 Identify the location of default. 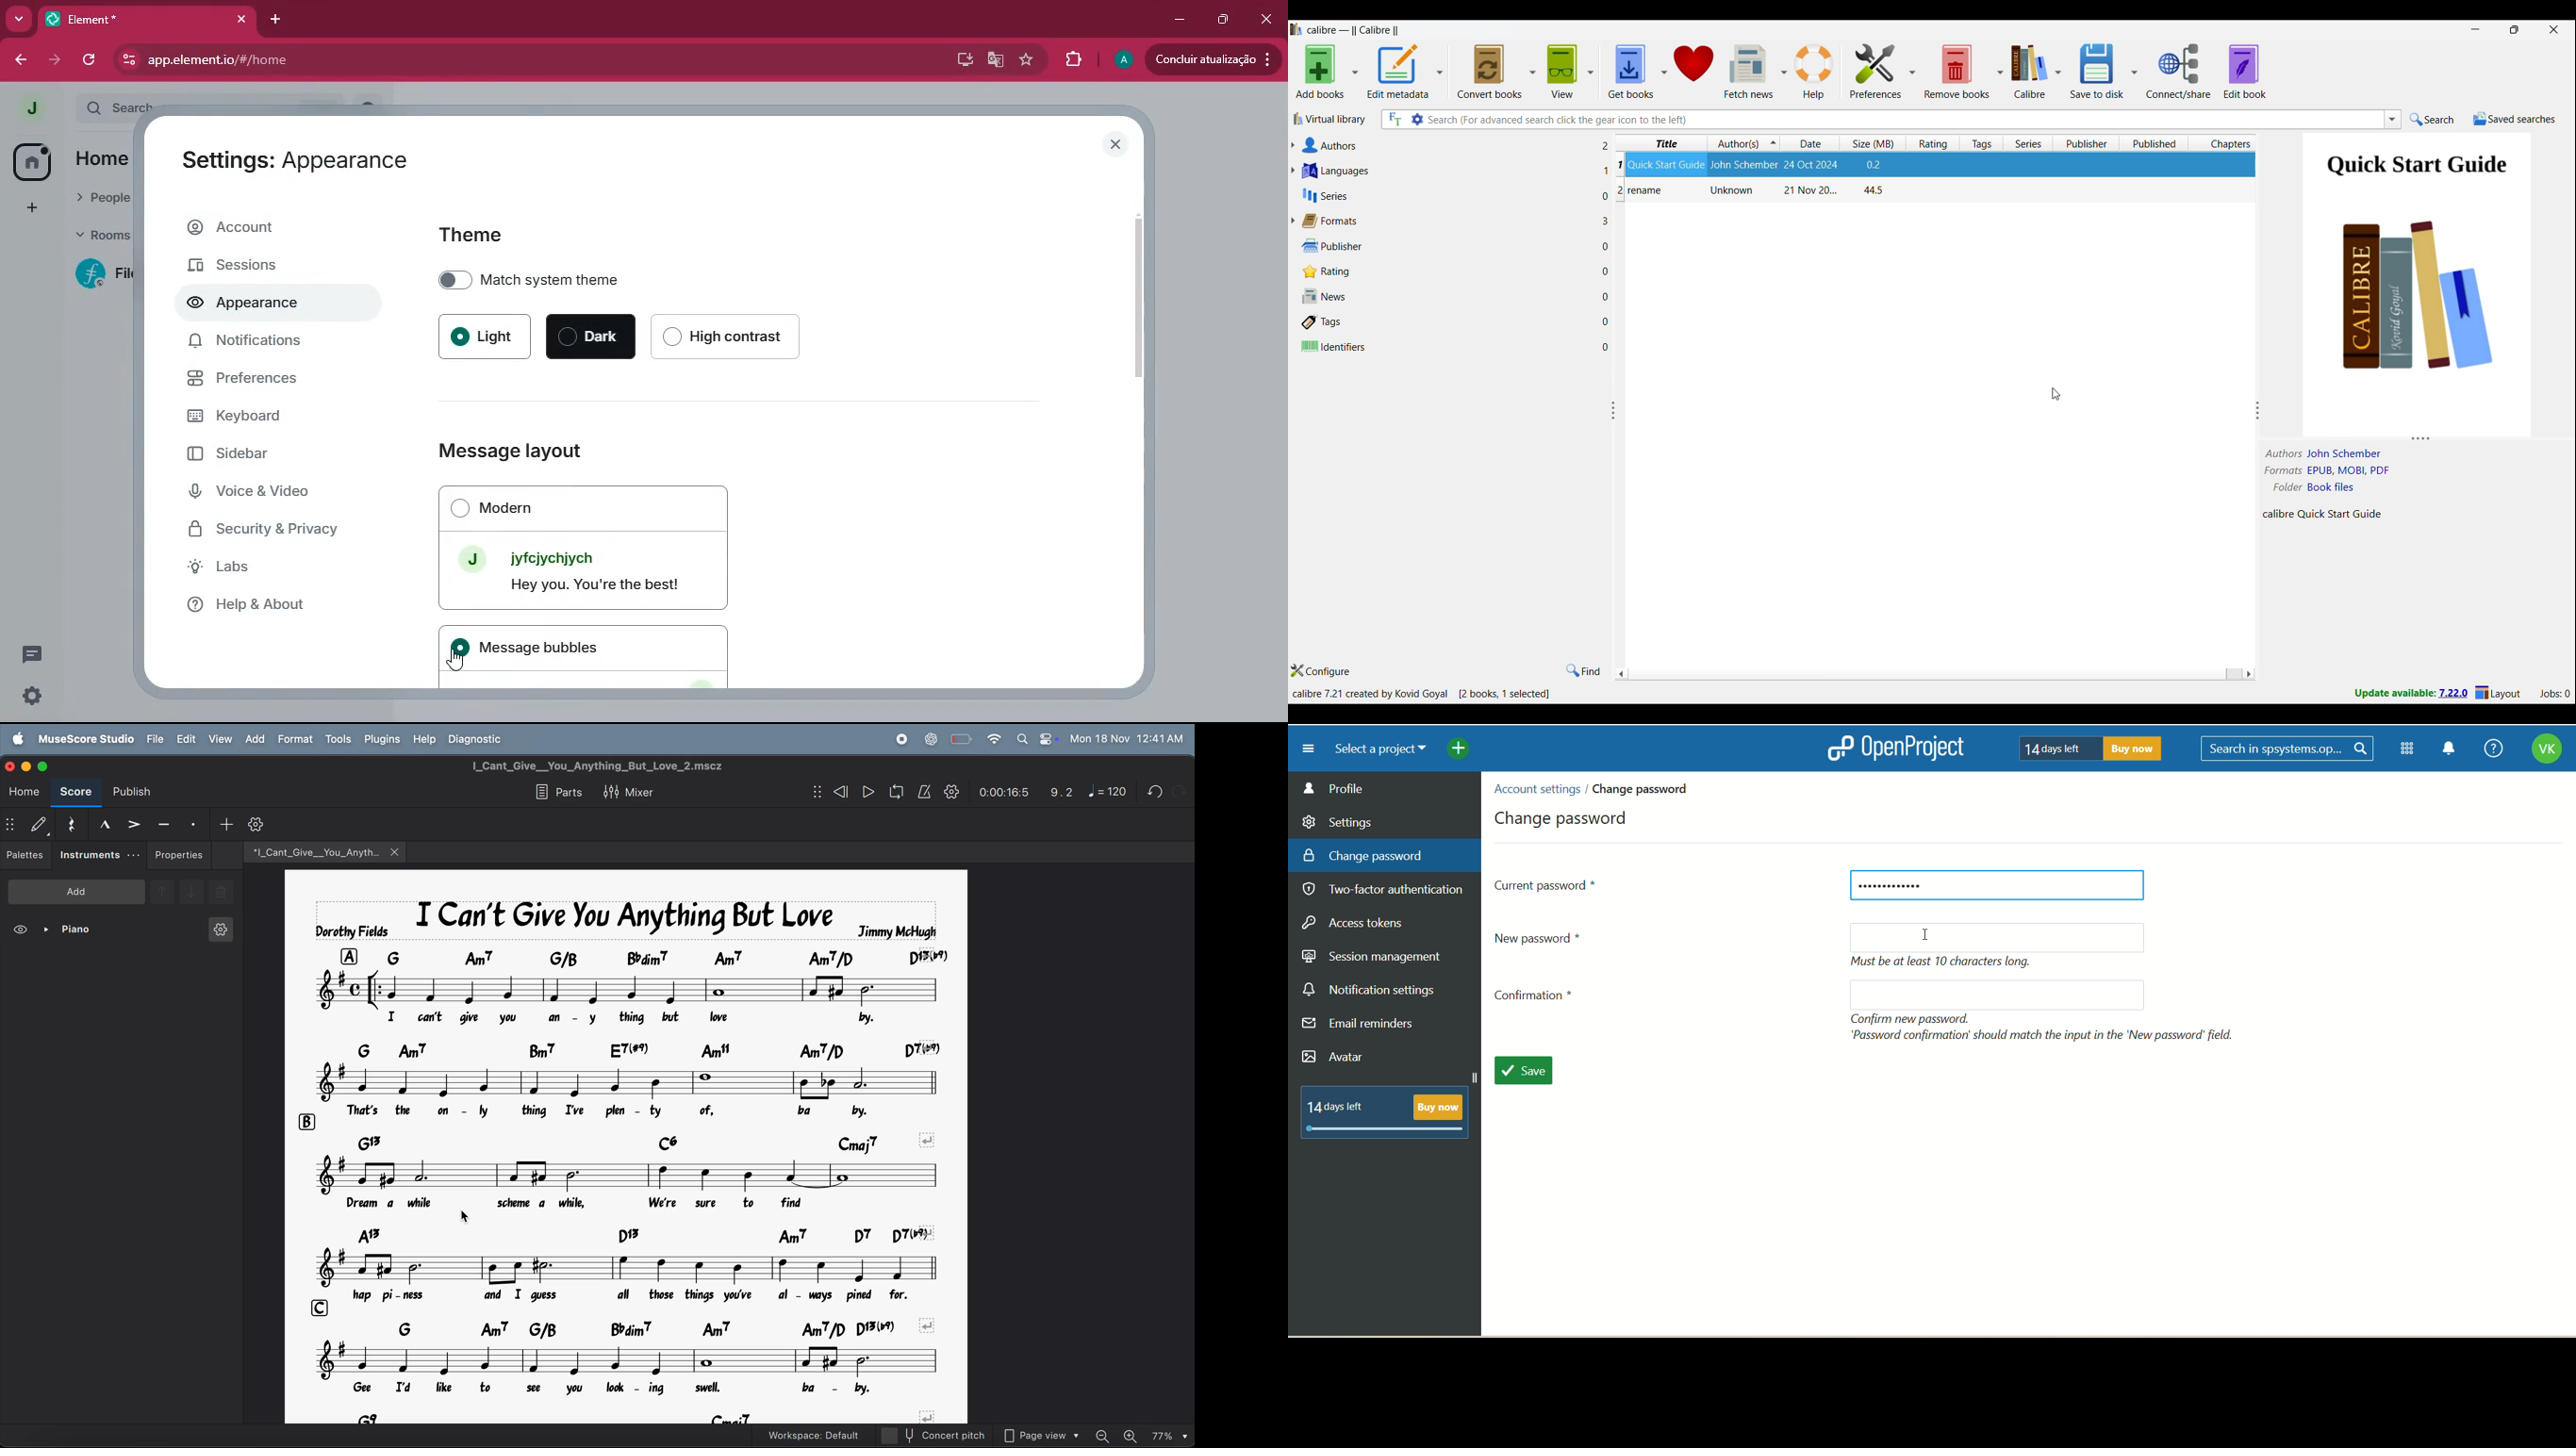
(41, 824).